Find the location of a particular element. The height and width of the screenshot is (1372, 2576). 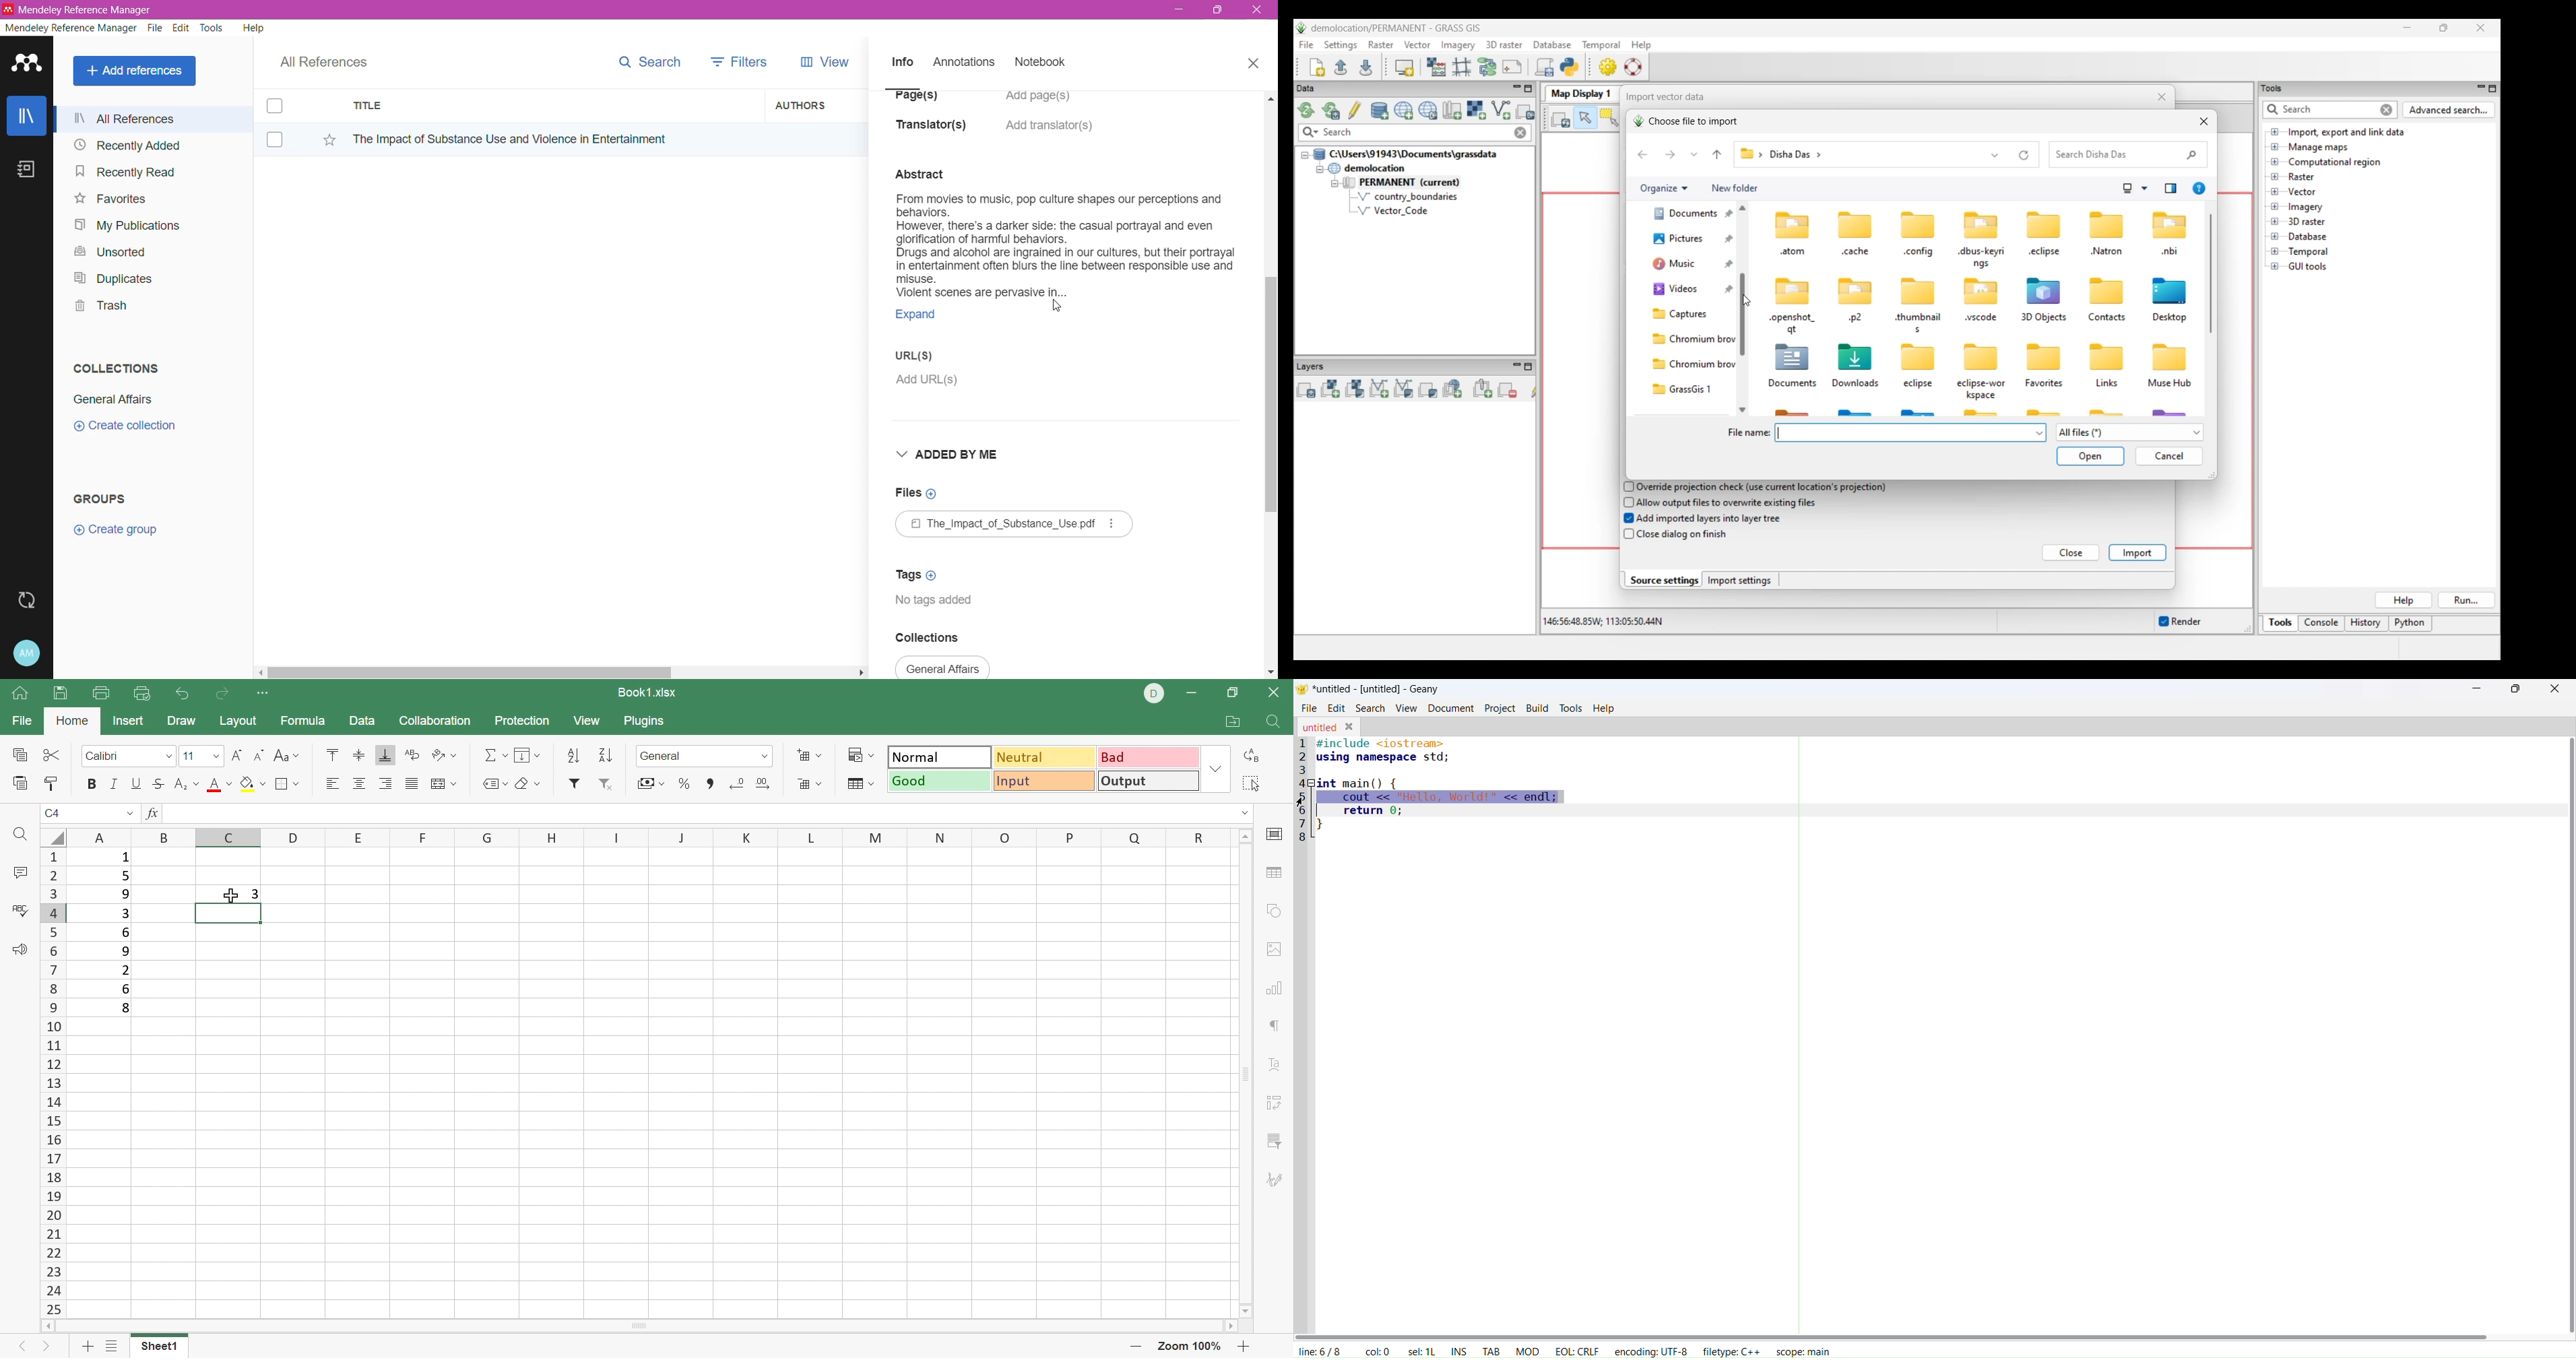

Subscript is located at coordinates (185, 785).